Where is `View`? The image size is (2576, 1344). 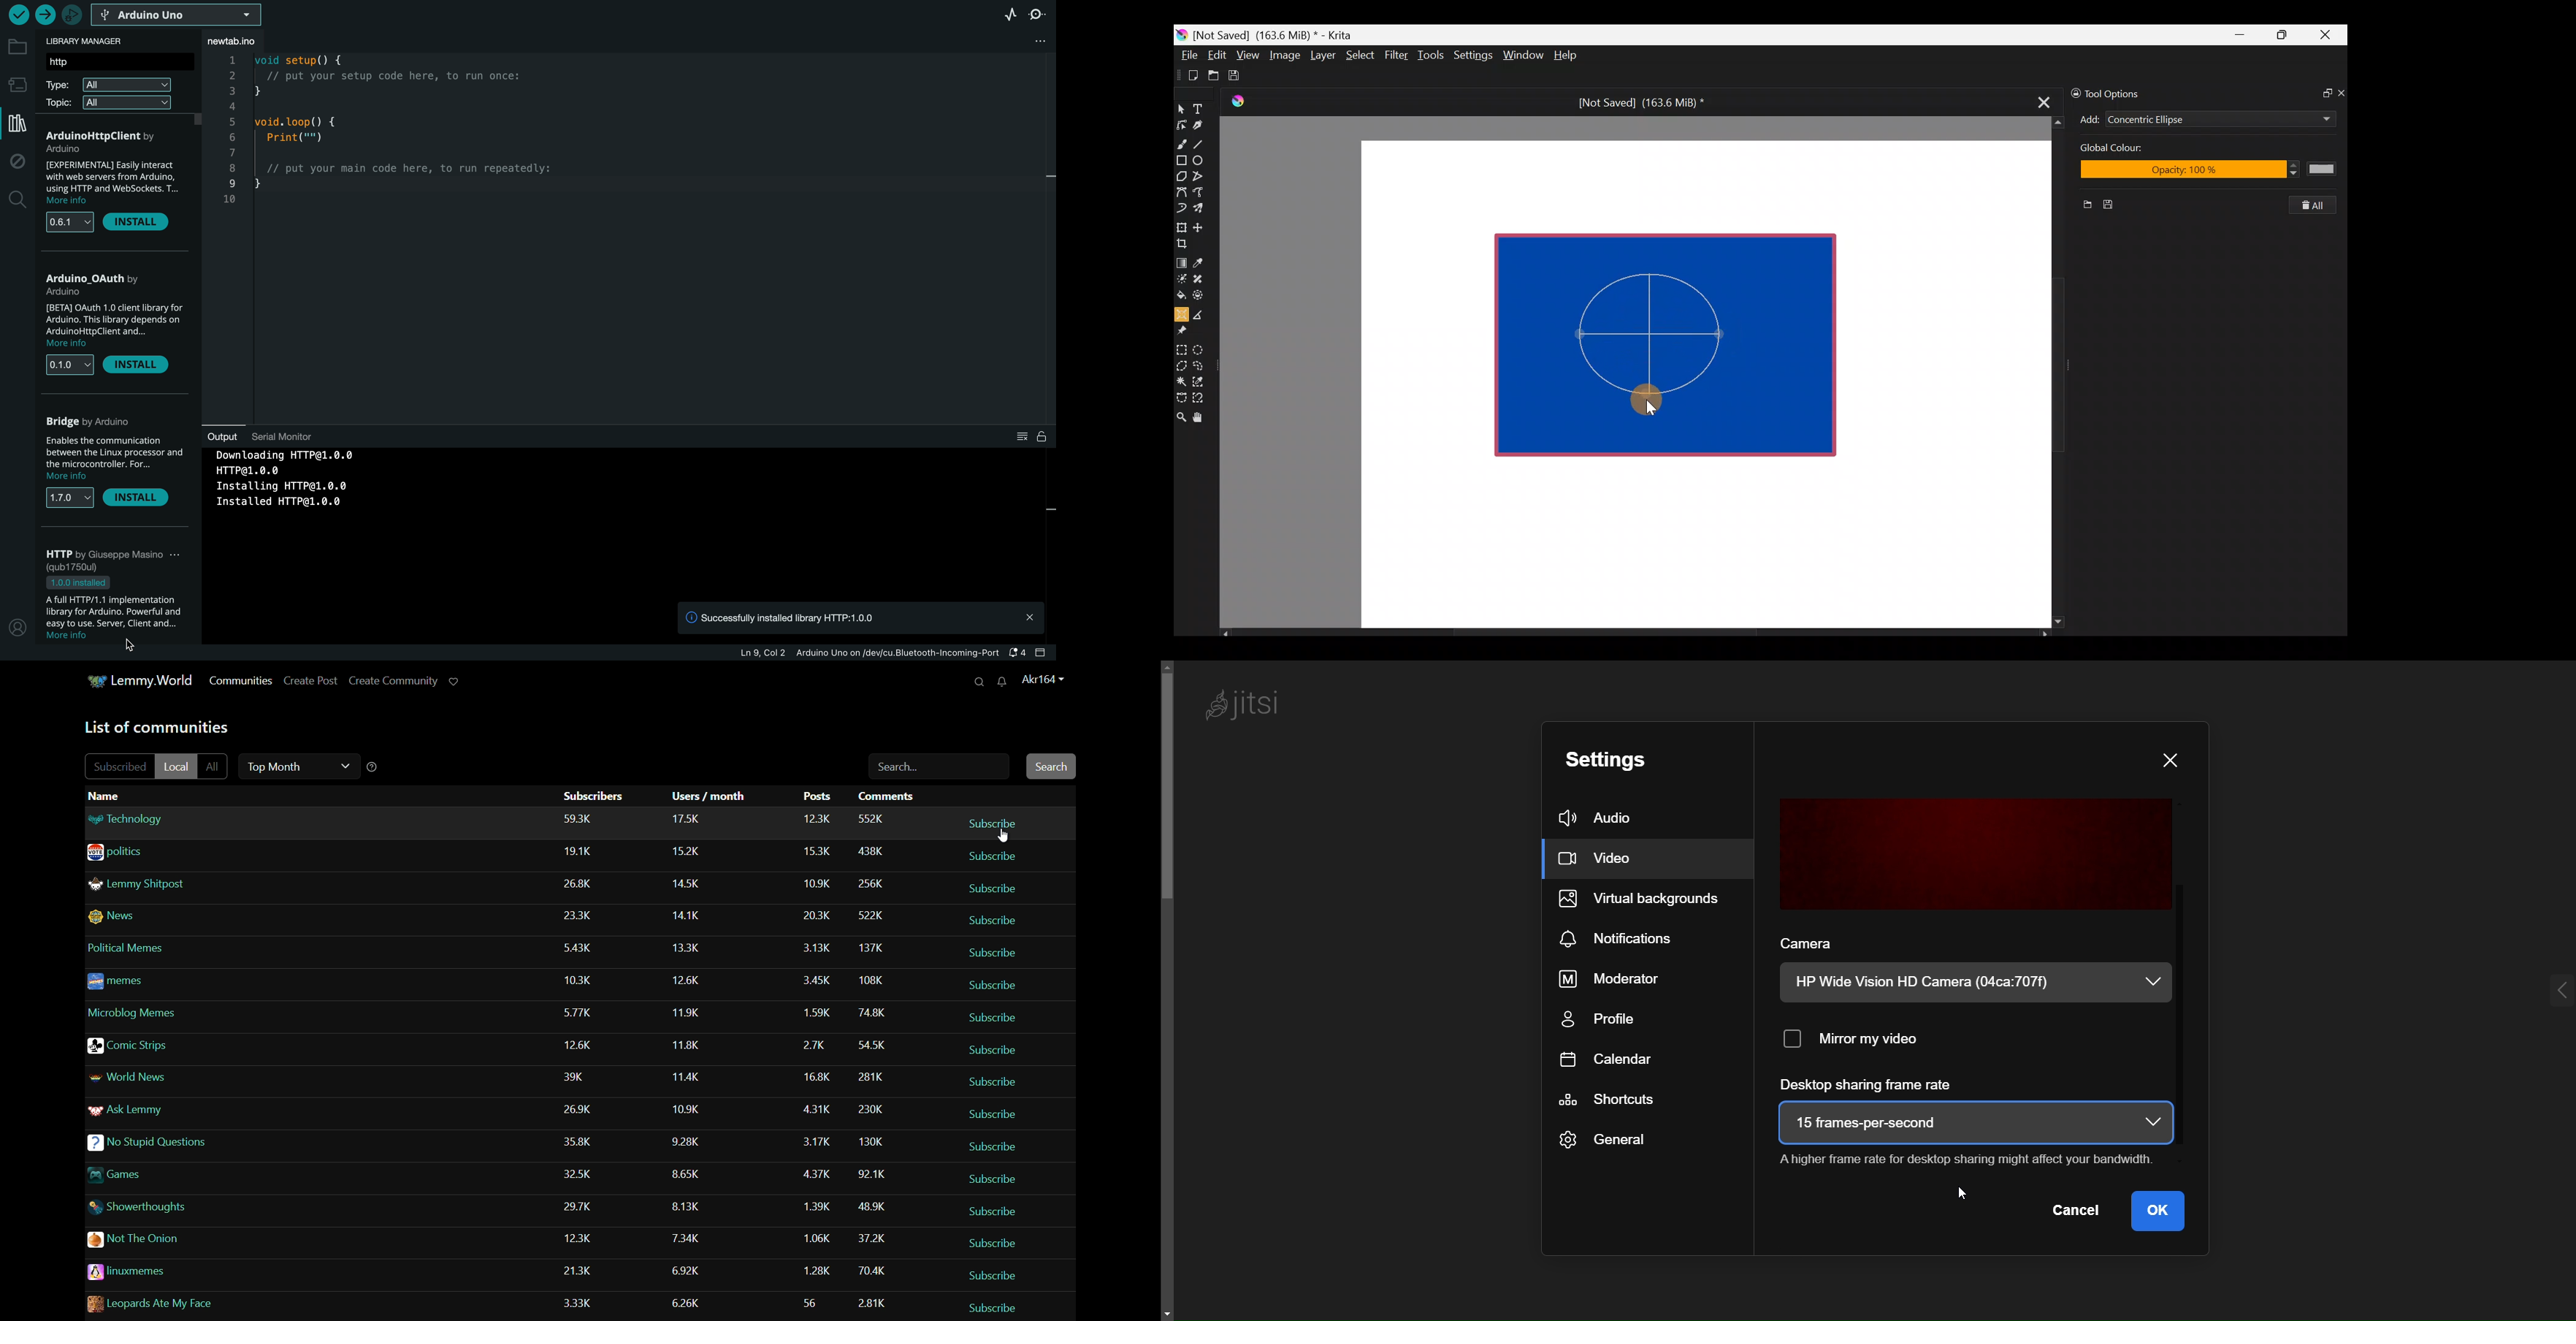 View is located at coordinates (1248, 55).